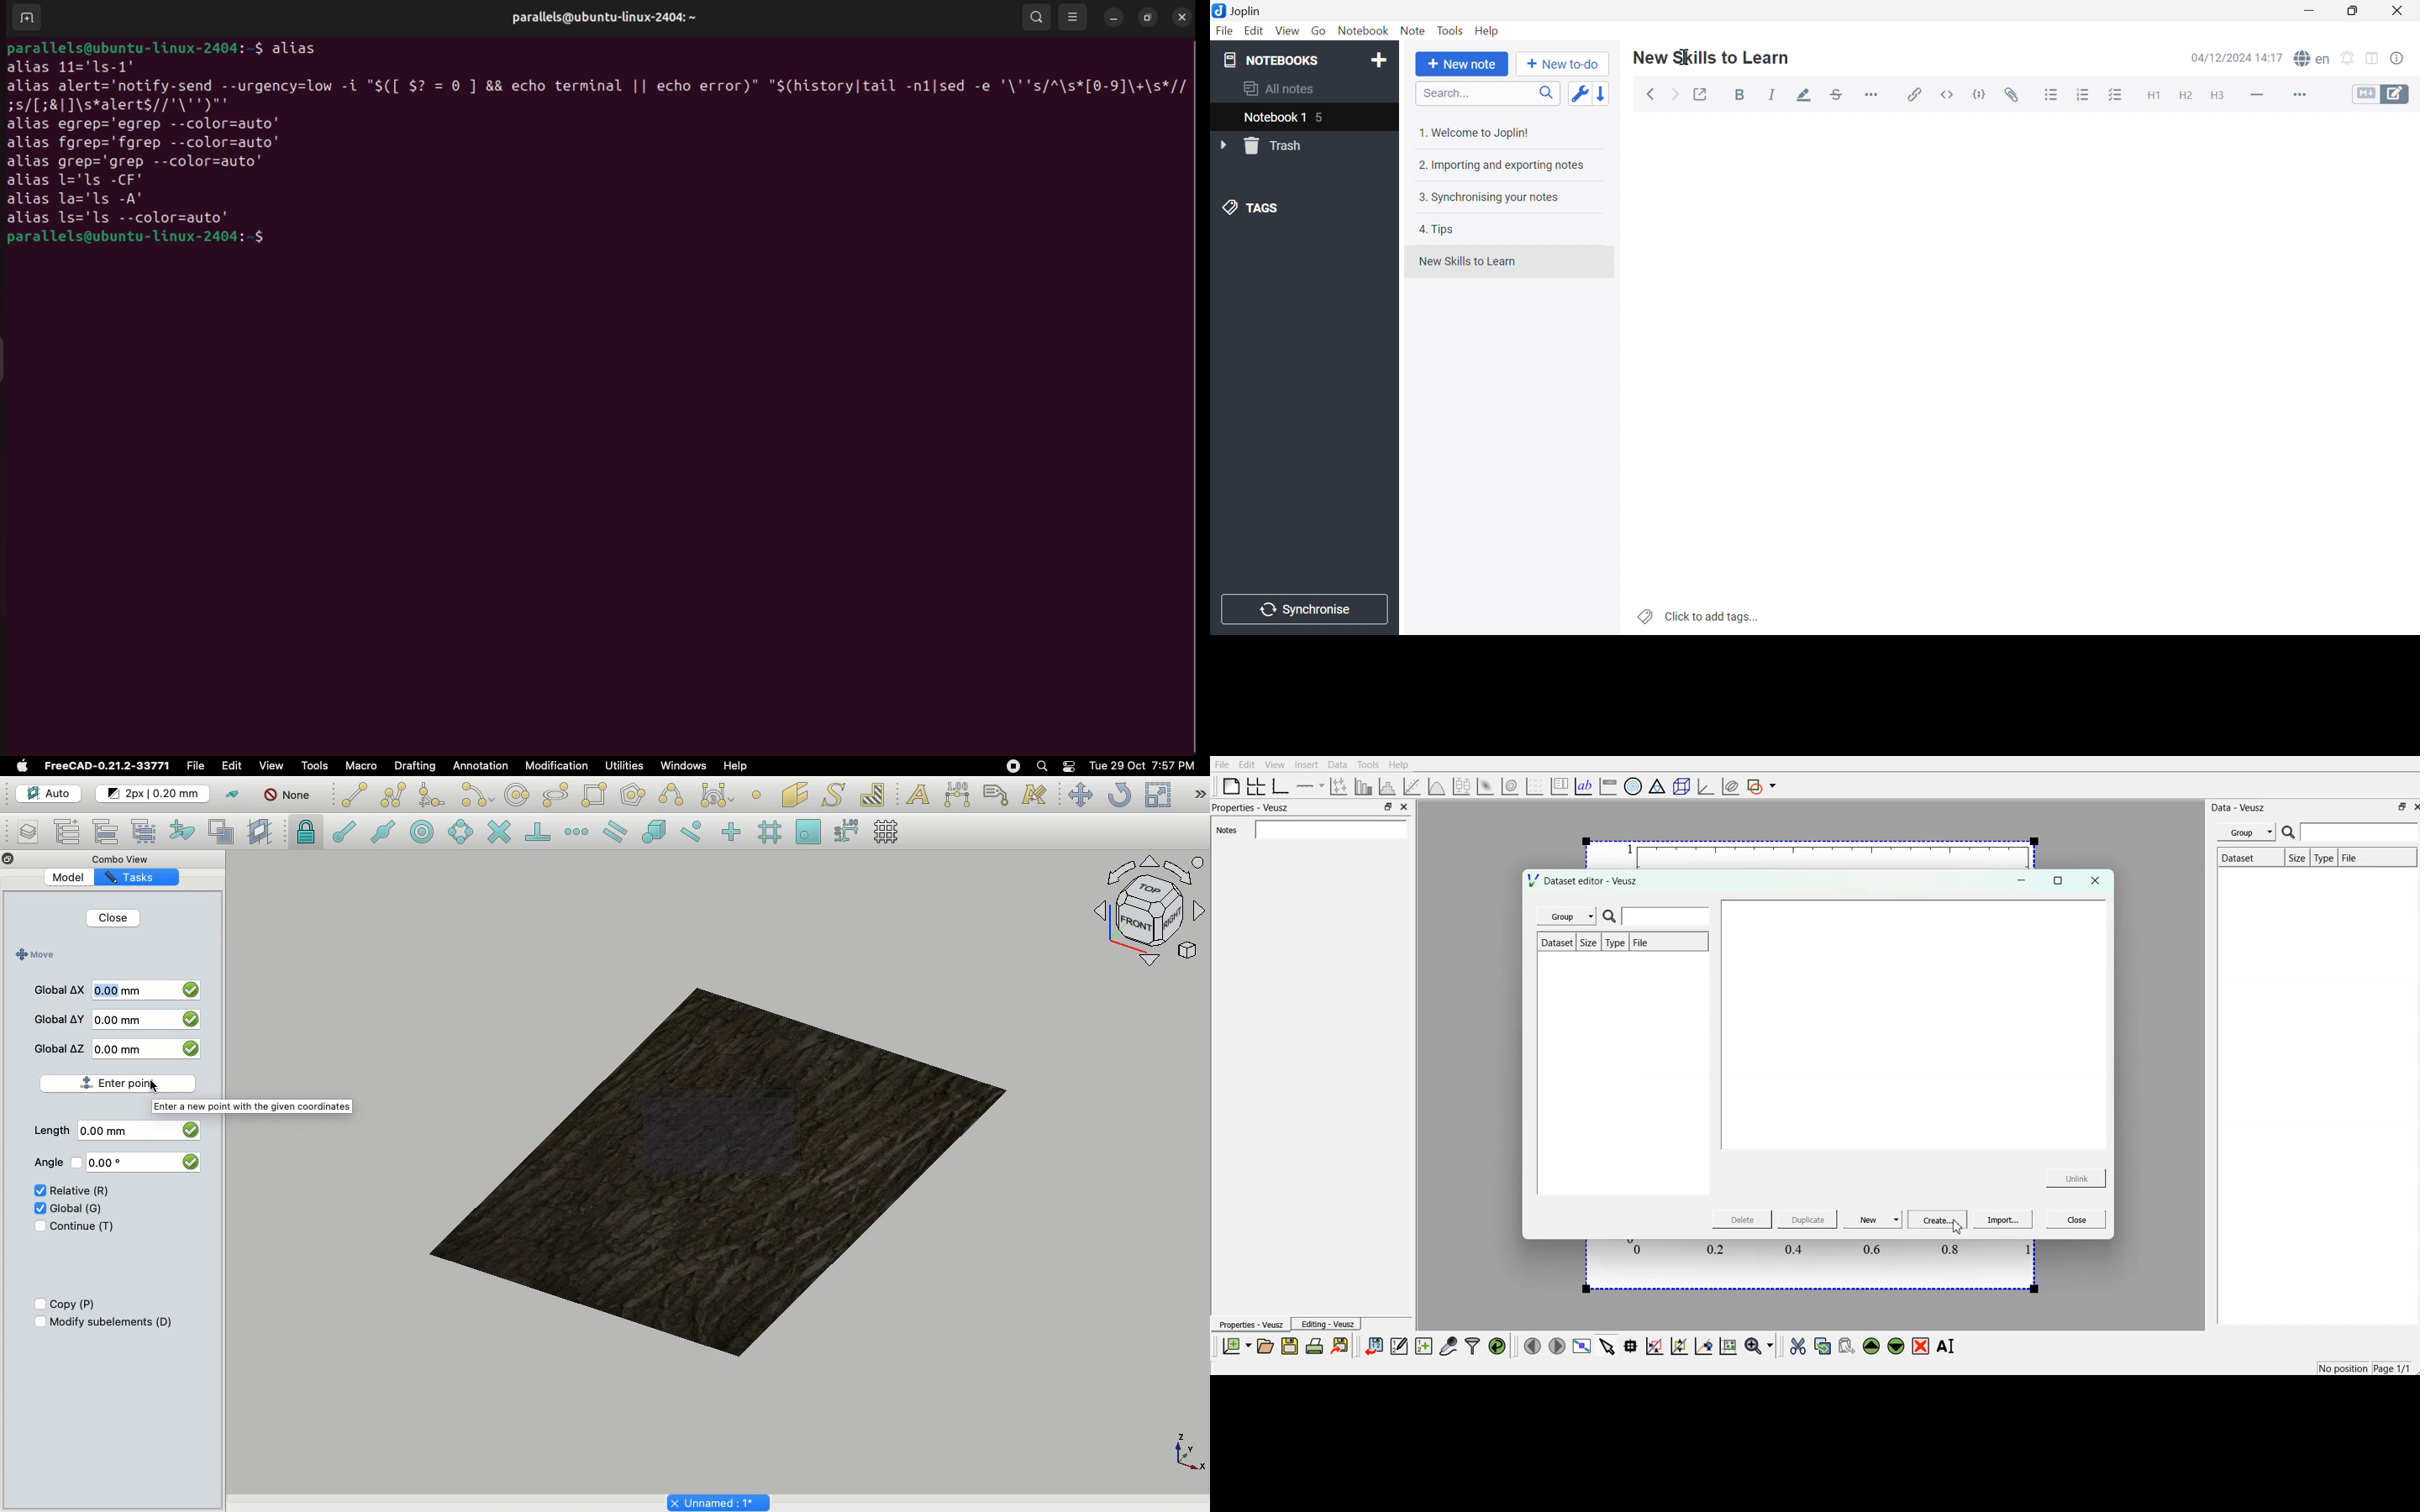  What do you see at coordinates (2397, 59) in the screenshot?
I see `Note properties` at bounding box center [2397, 59].